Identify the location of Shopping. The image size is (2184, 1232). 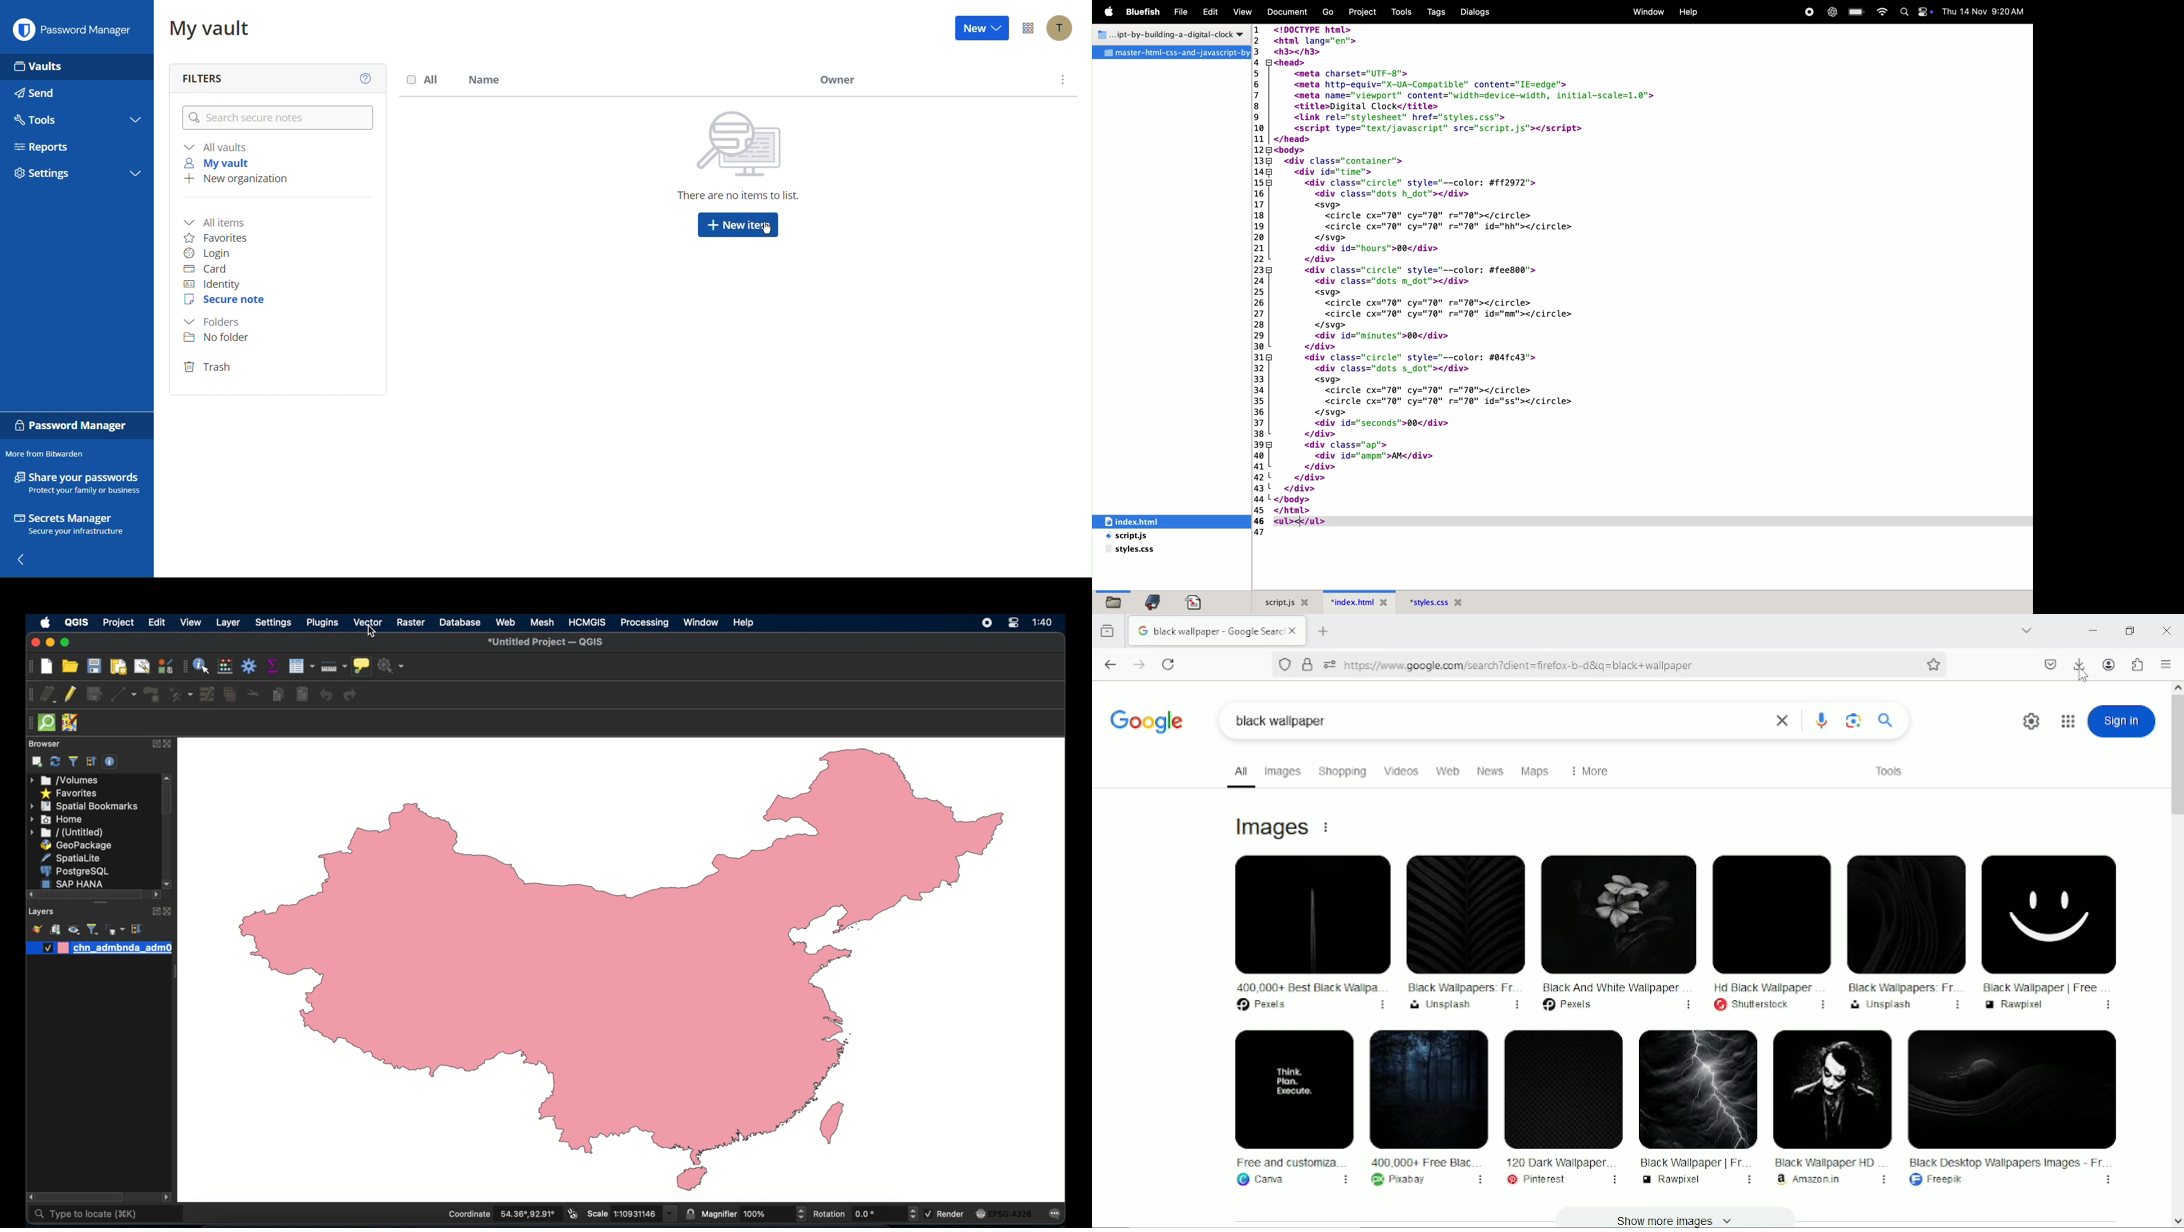
(1341, 770).